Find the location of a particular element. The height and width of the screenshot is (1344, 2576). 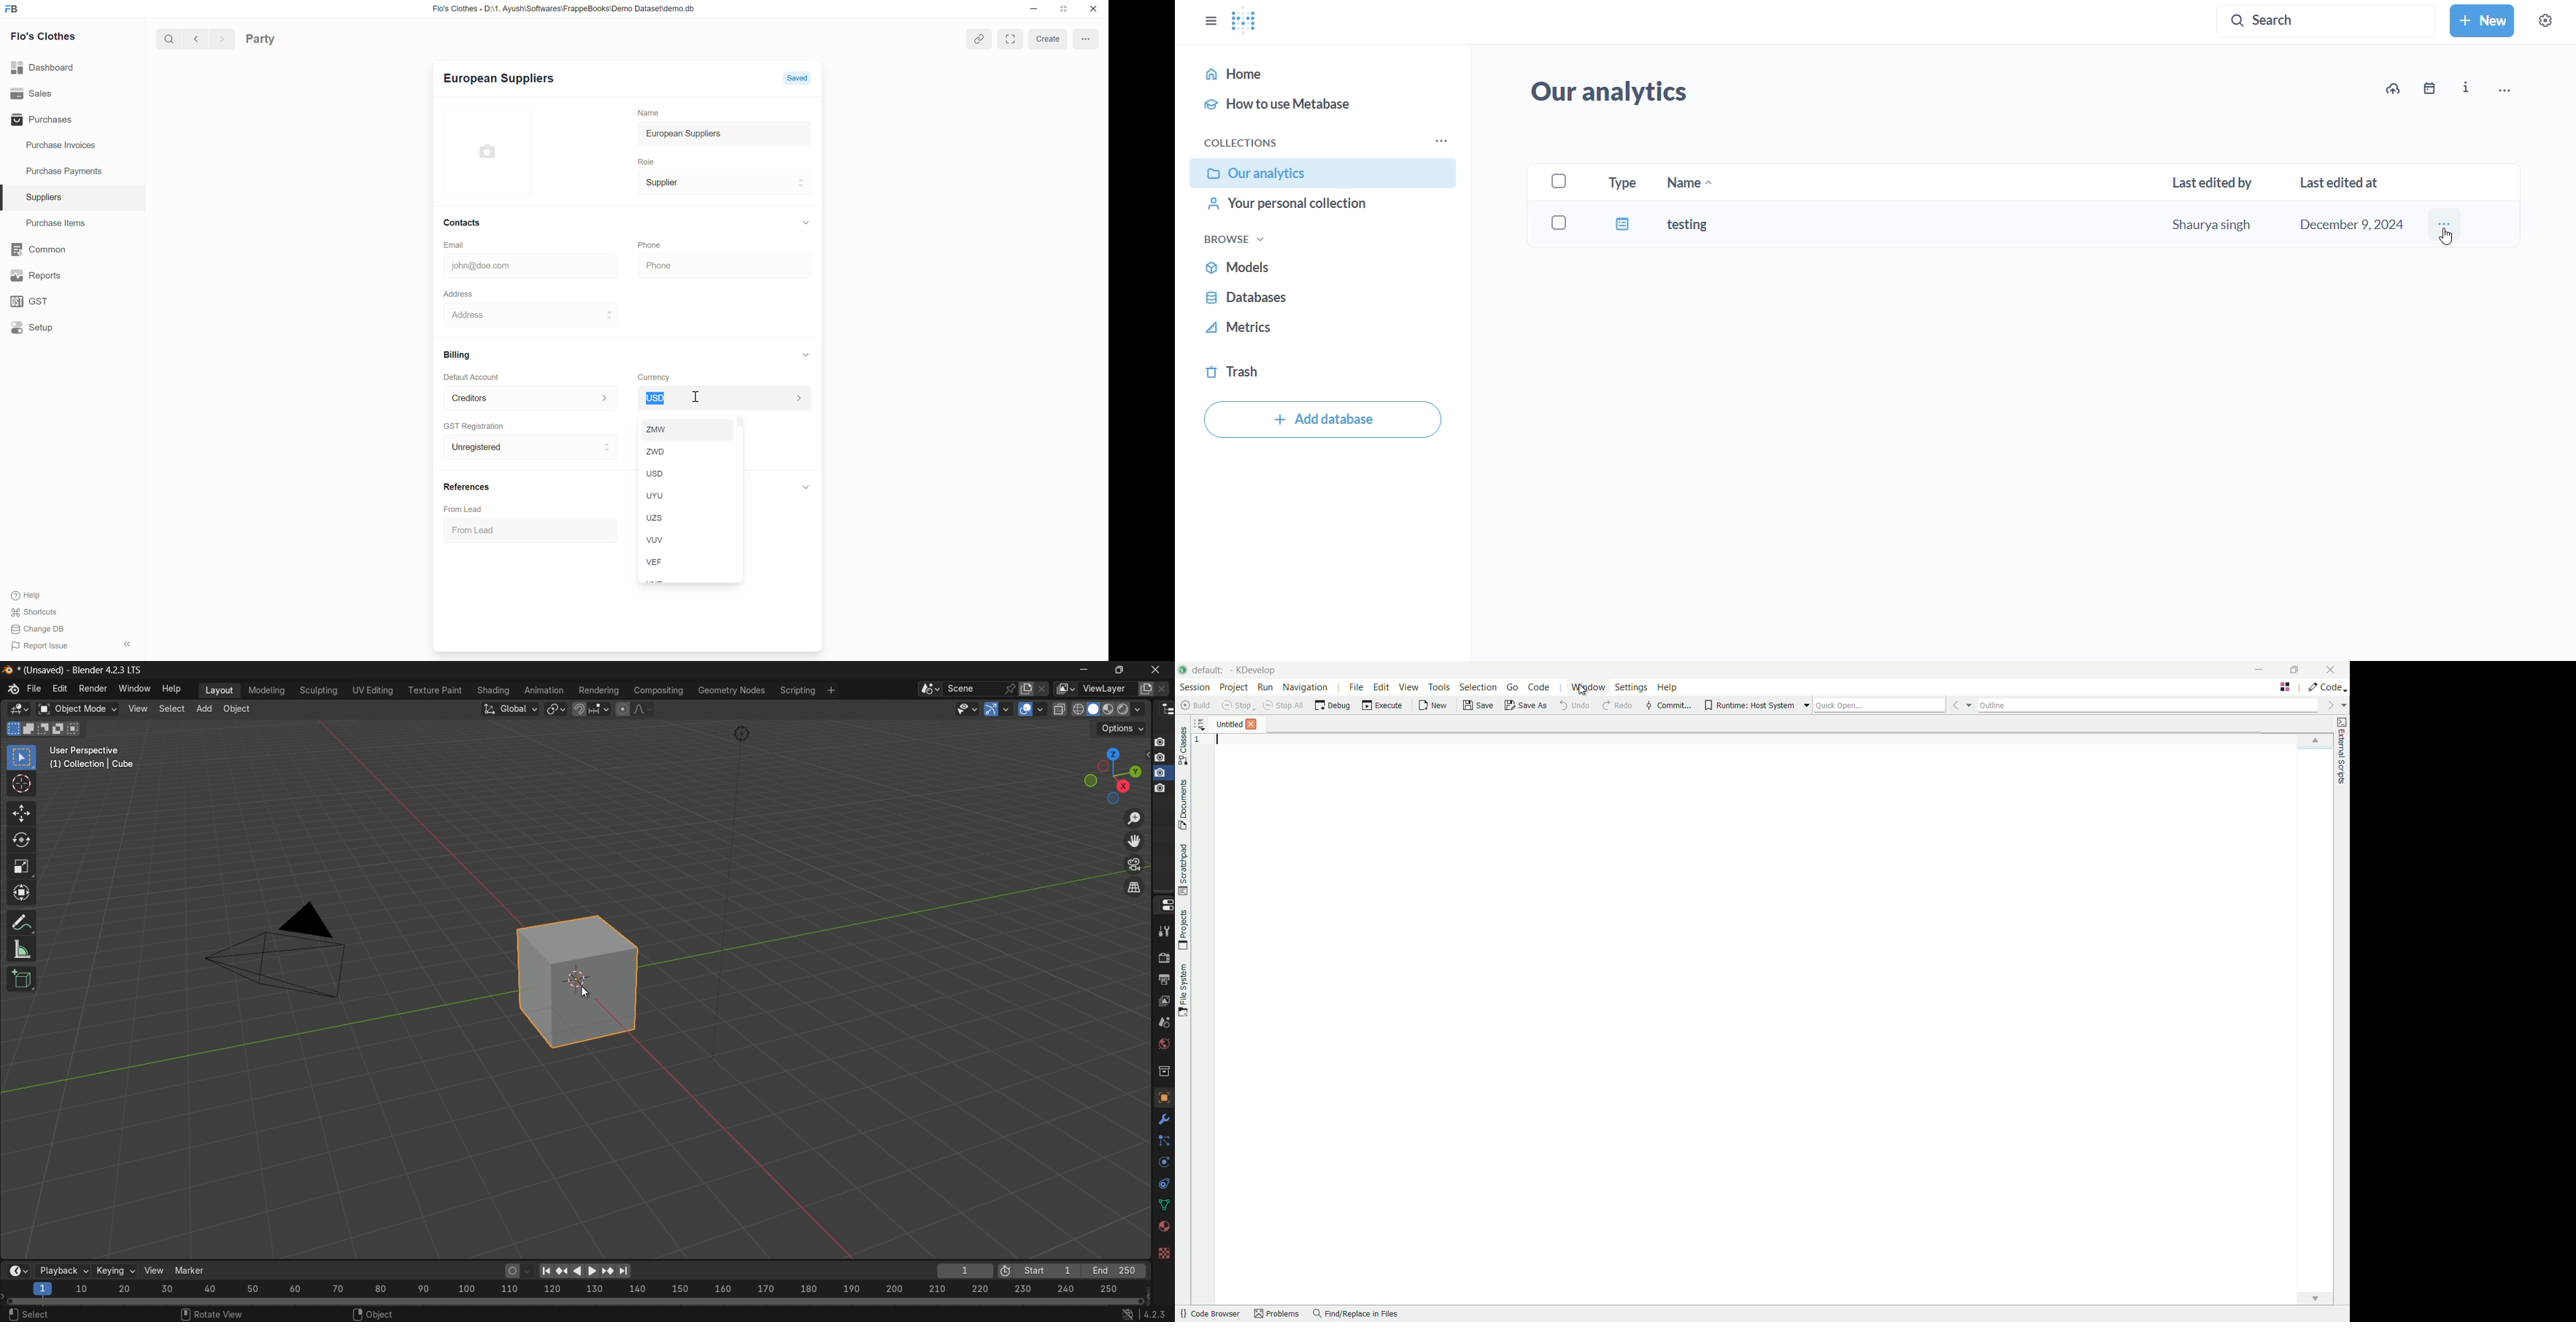

models is located at coordinates (1319, 271).